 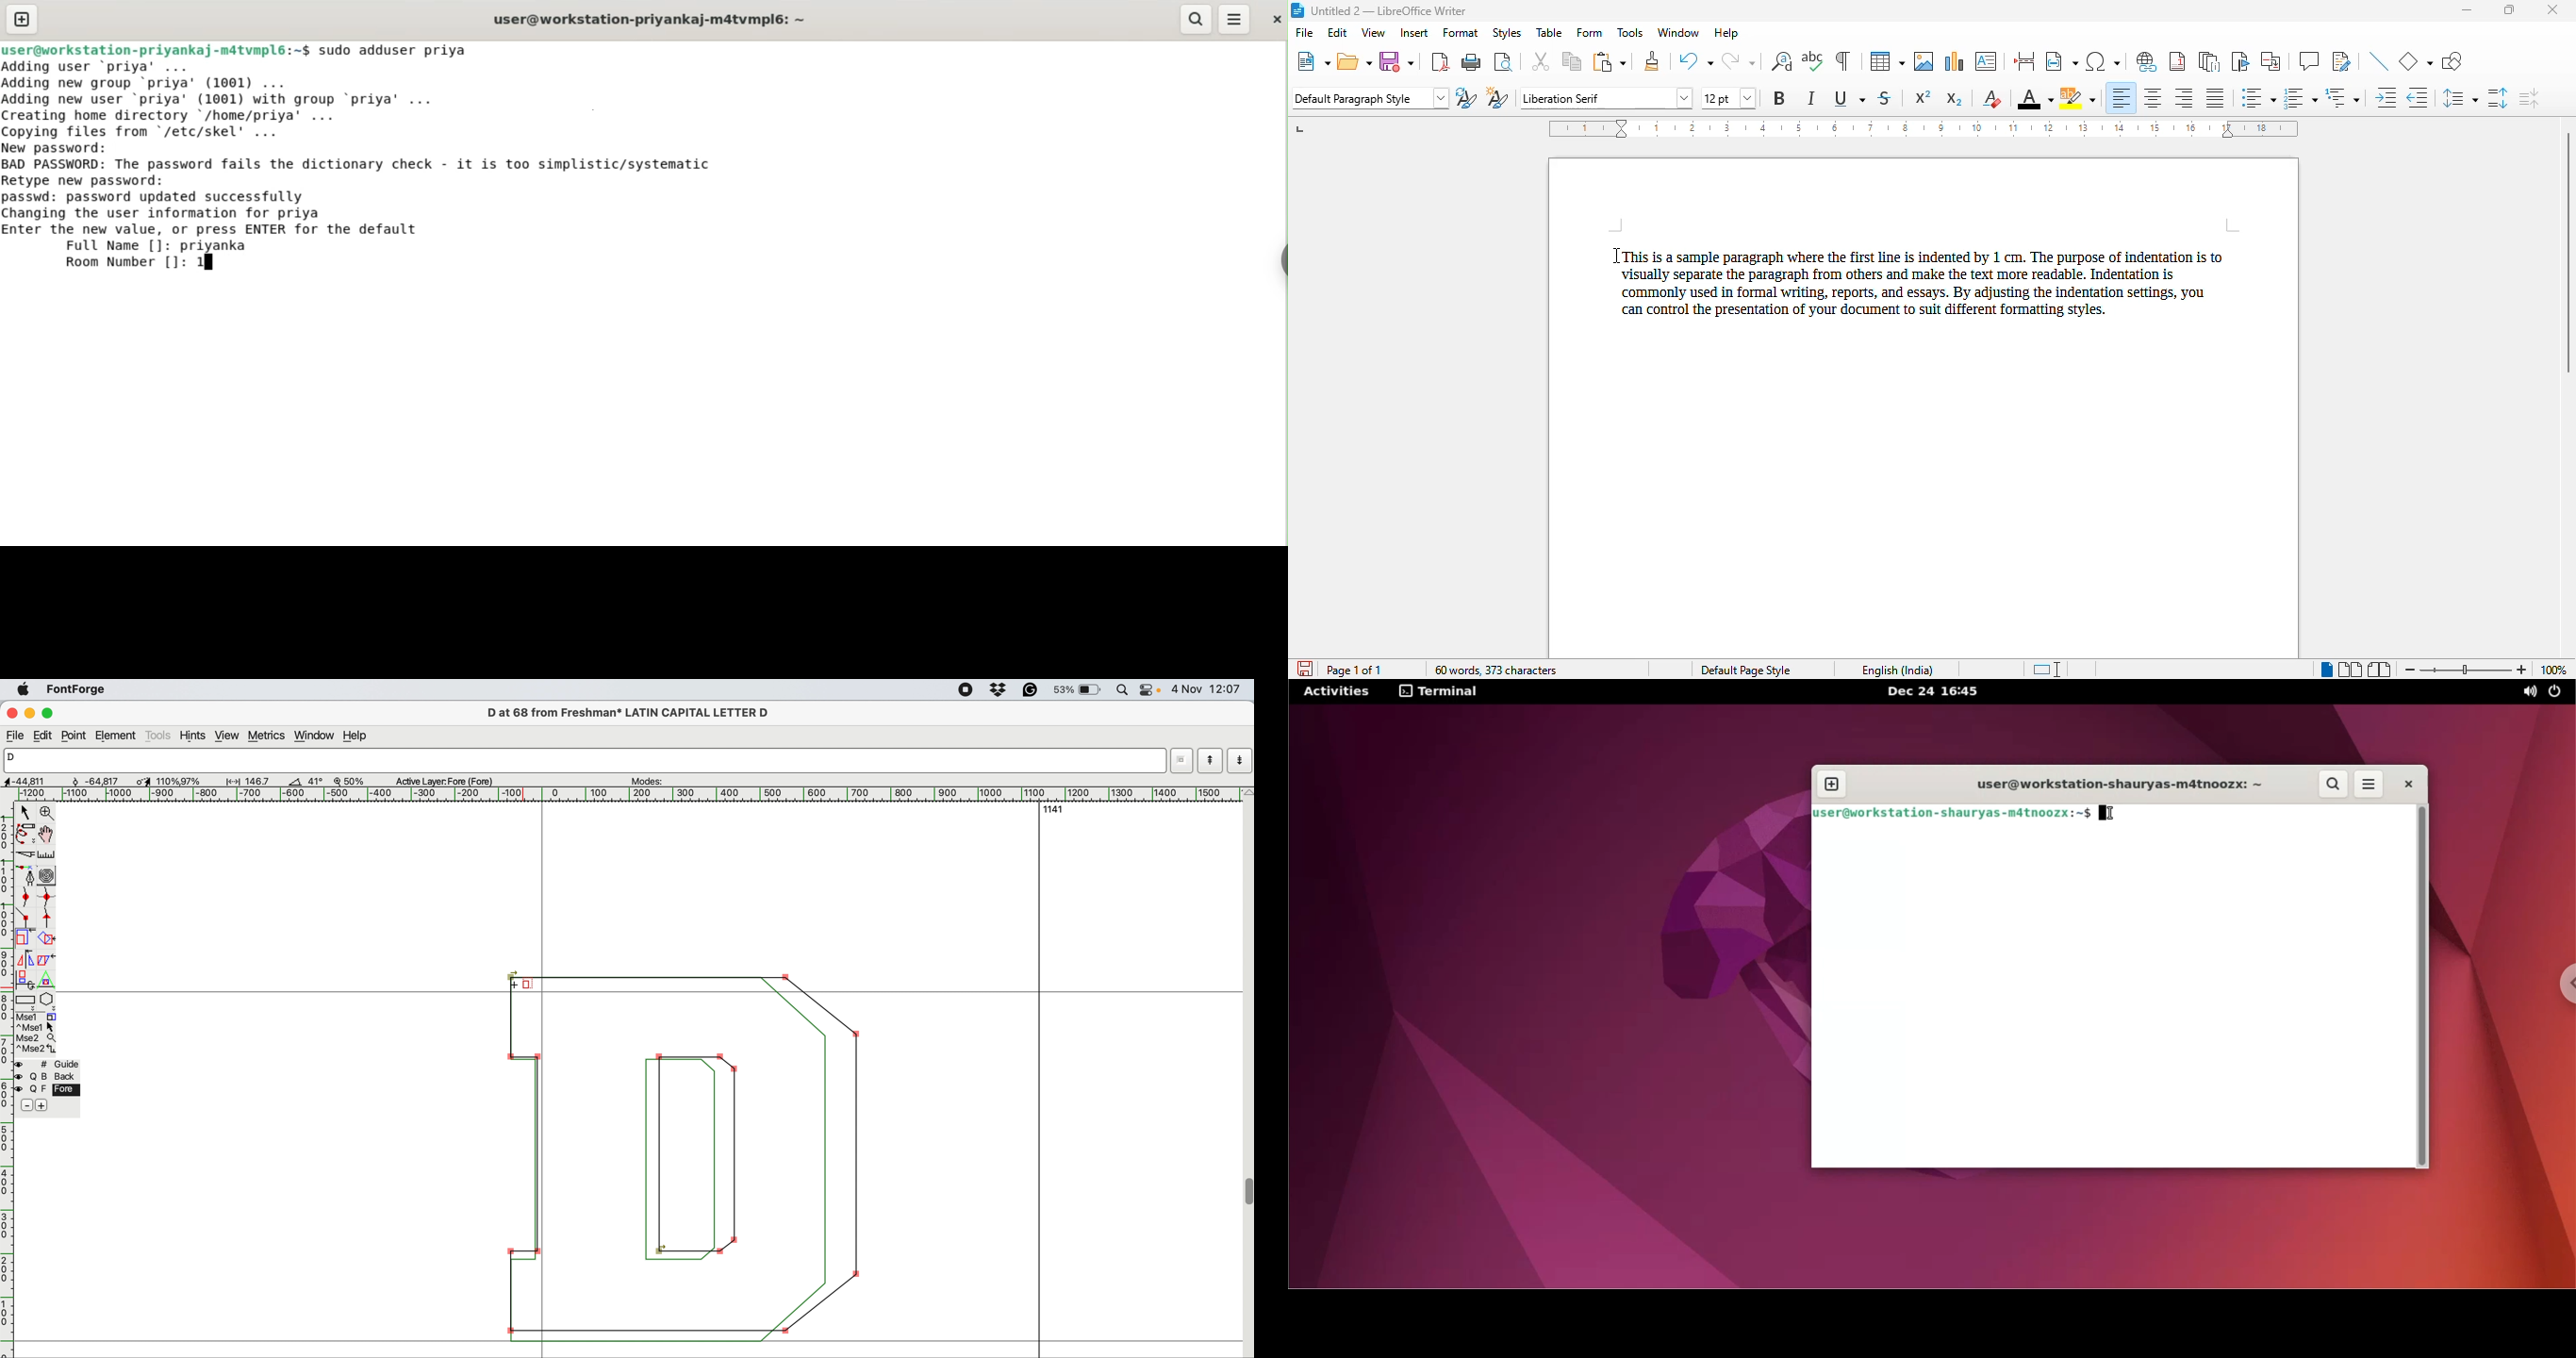 I want to click on insert comment, so click(x=2309, y=60).